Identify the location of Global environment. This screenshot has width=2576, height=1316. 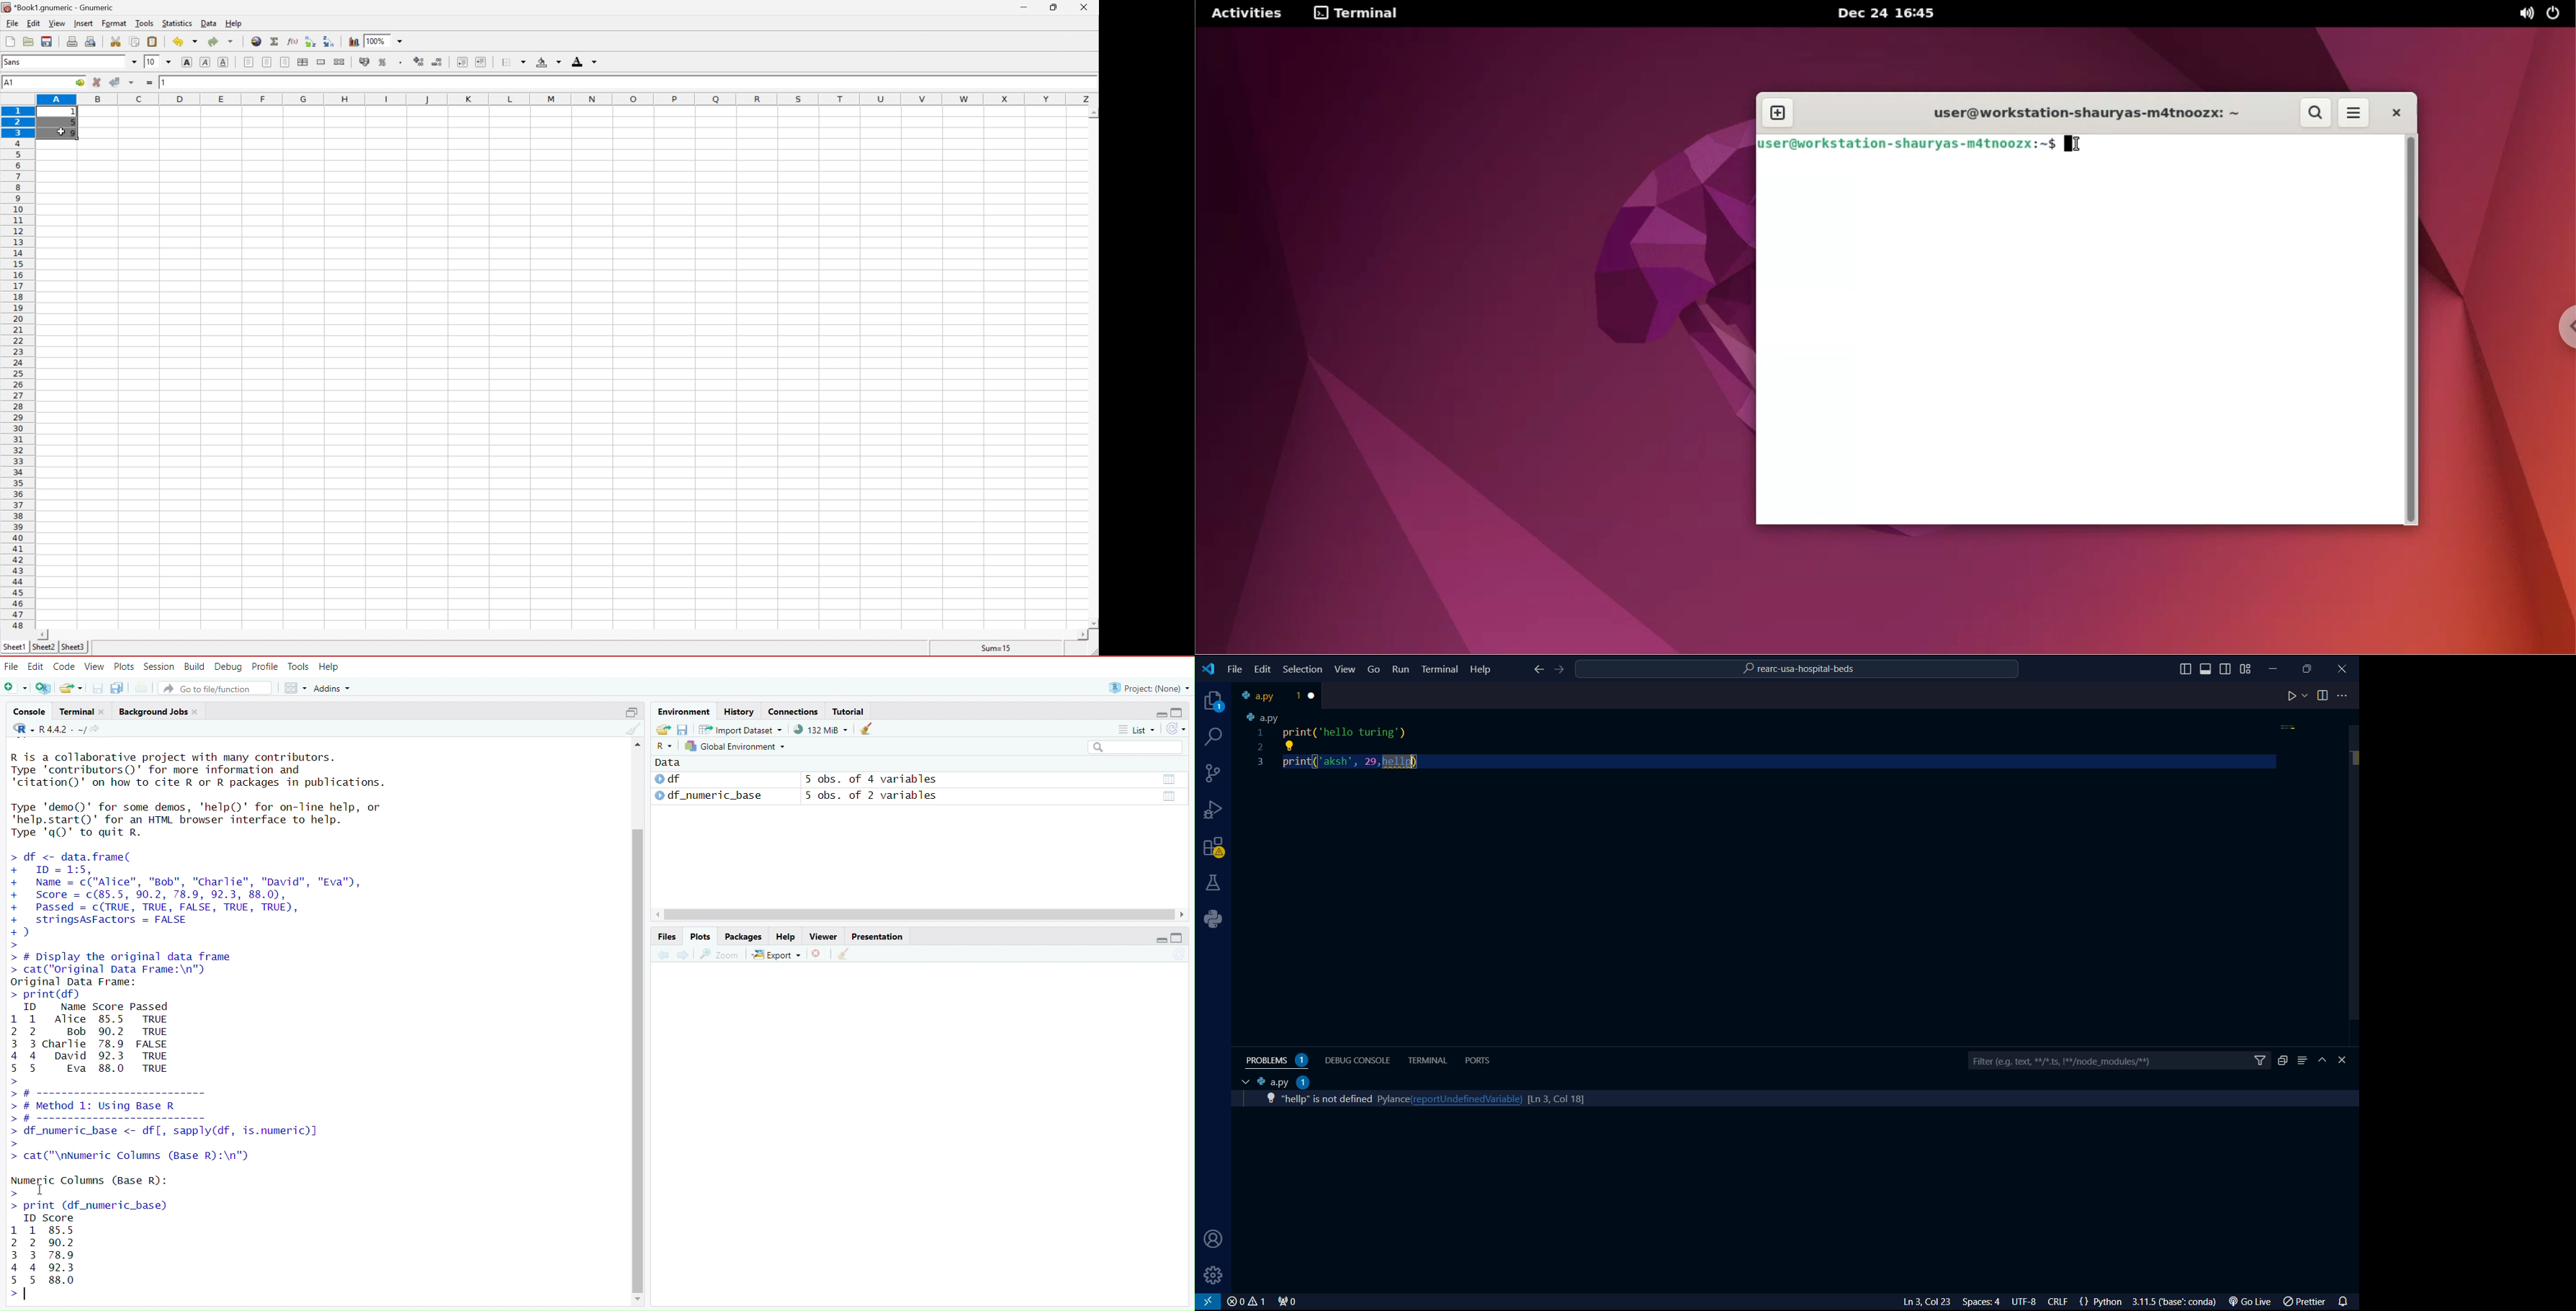
(736, 747).